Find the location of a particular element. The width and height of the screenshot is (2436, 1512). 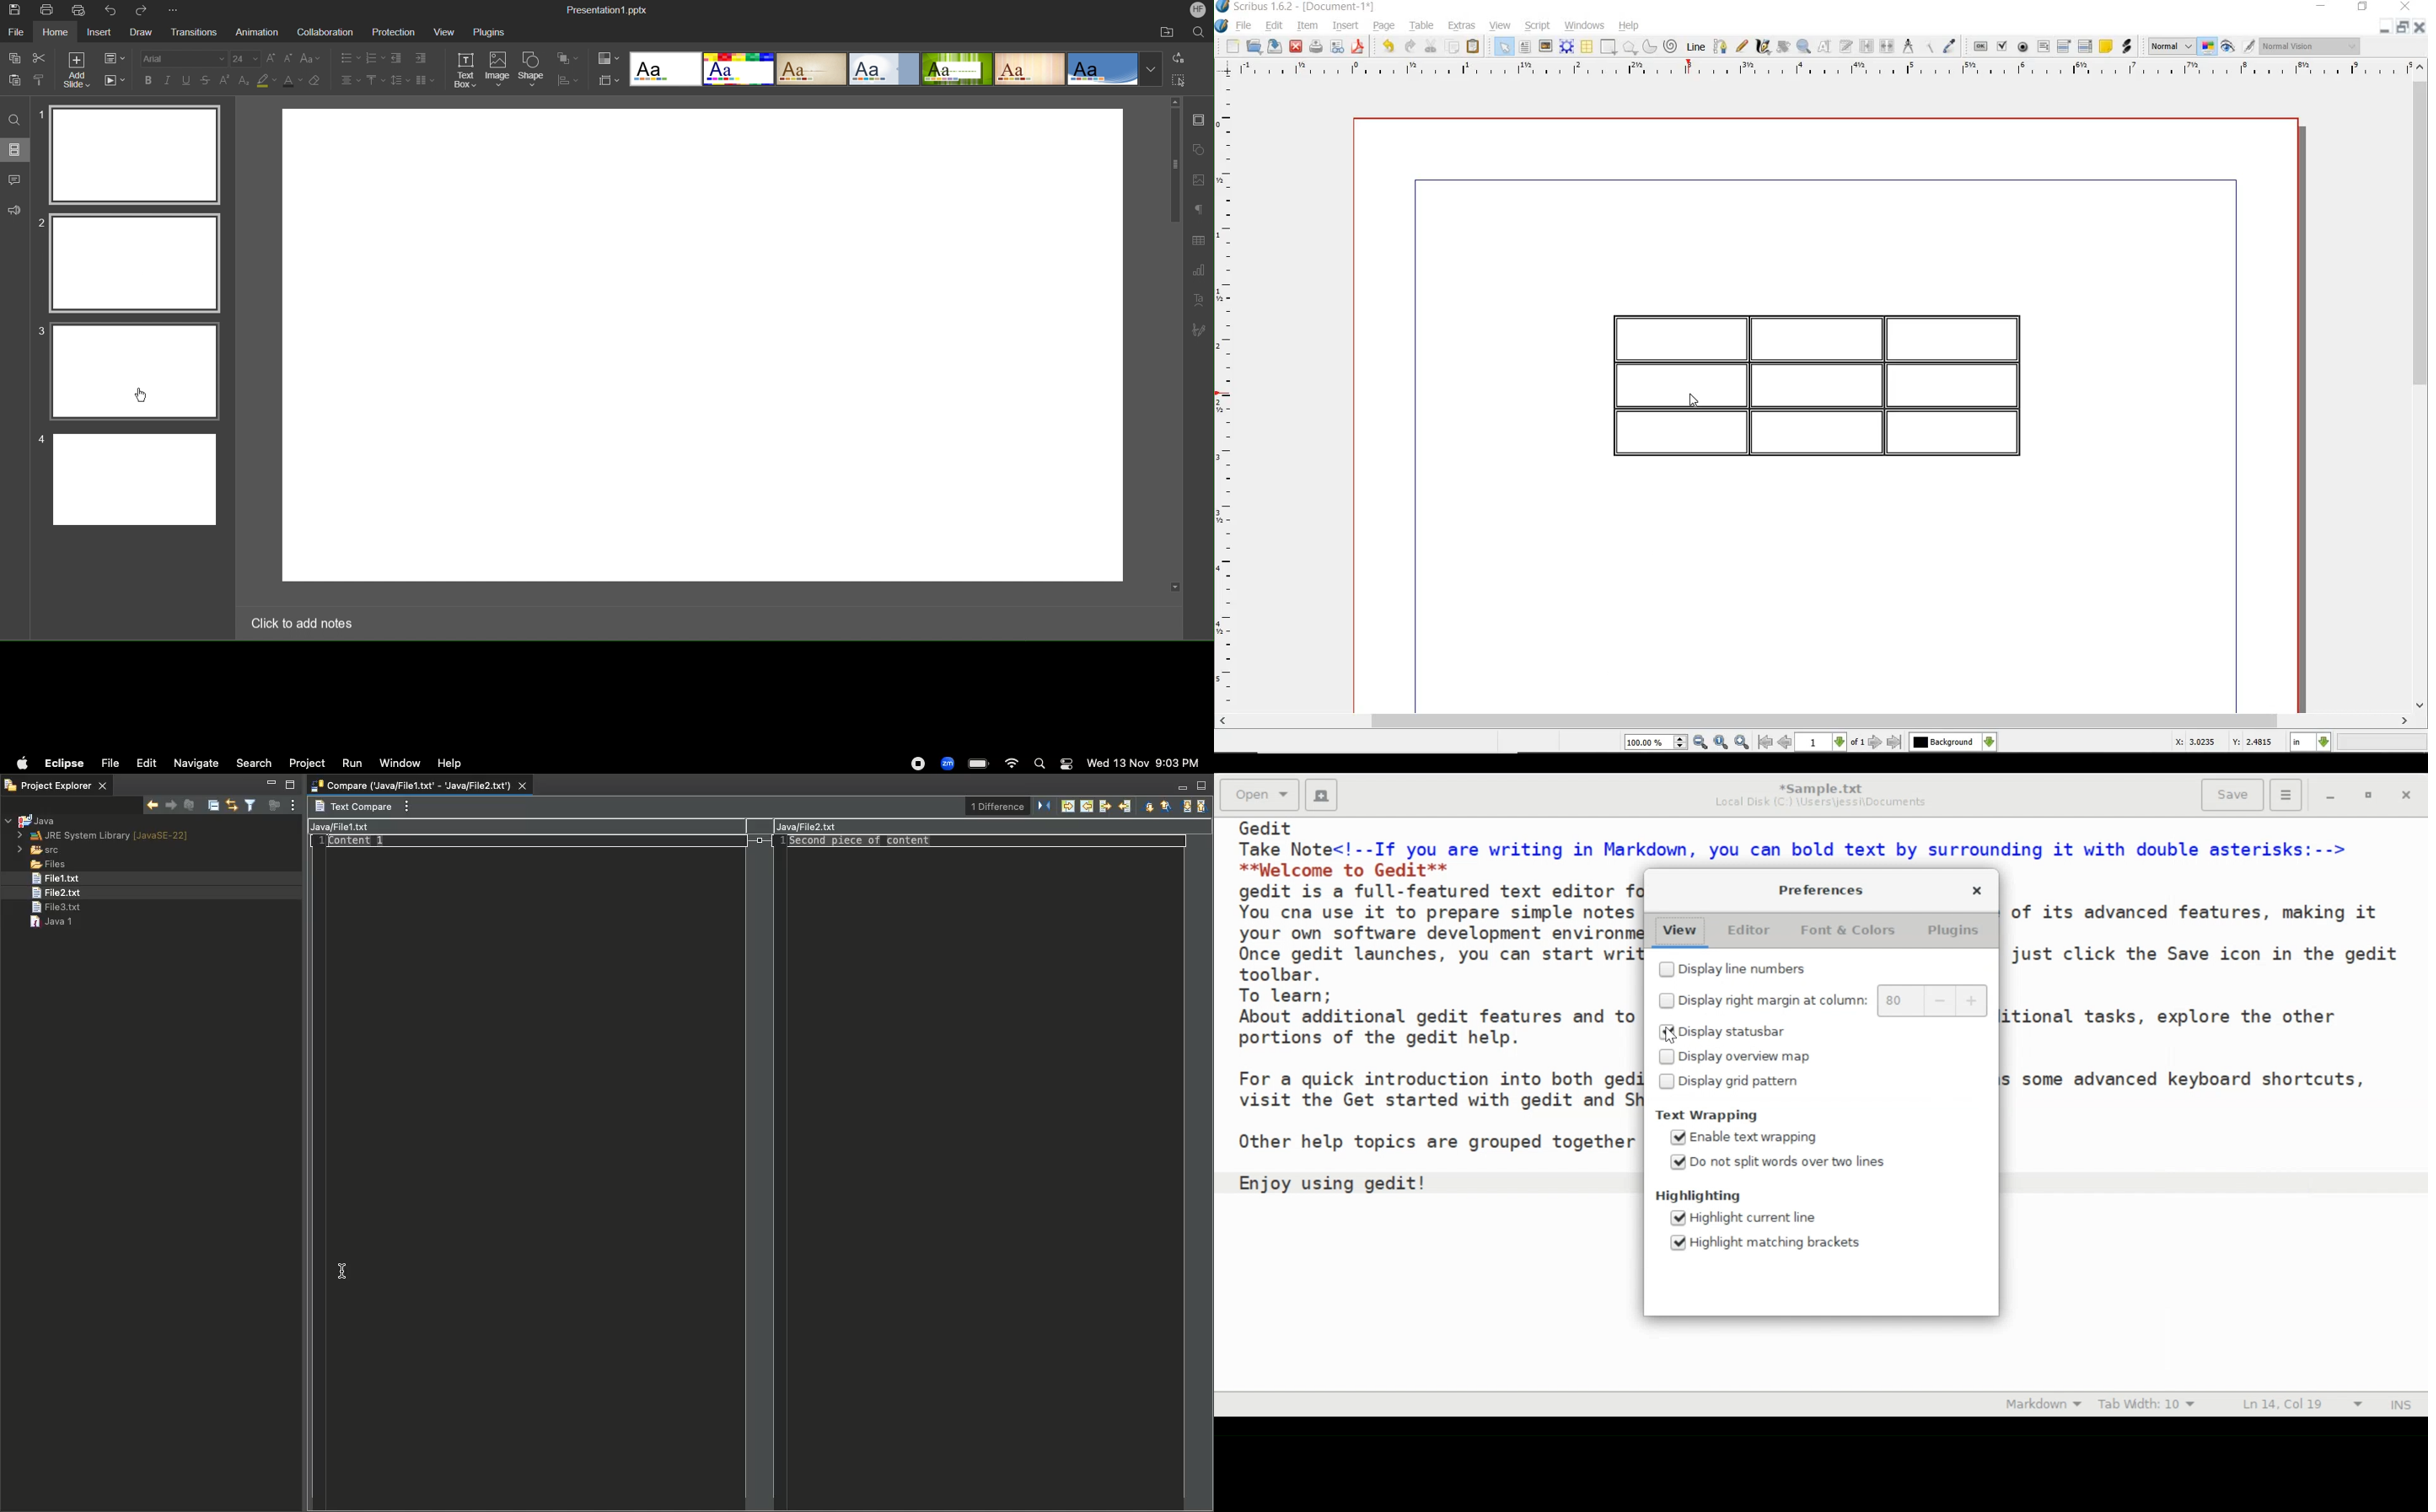

(un)select Highlight matching brackets is located at coordinates (1771, 1243).